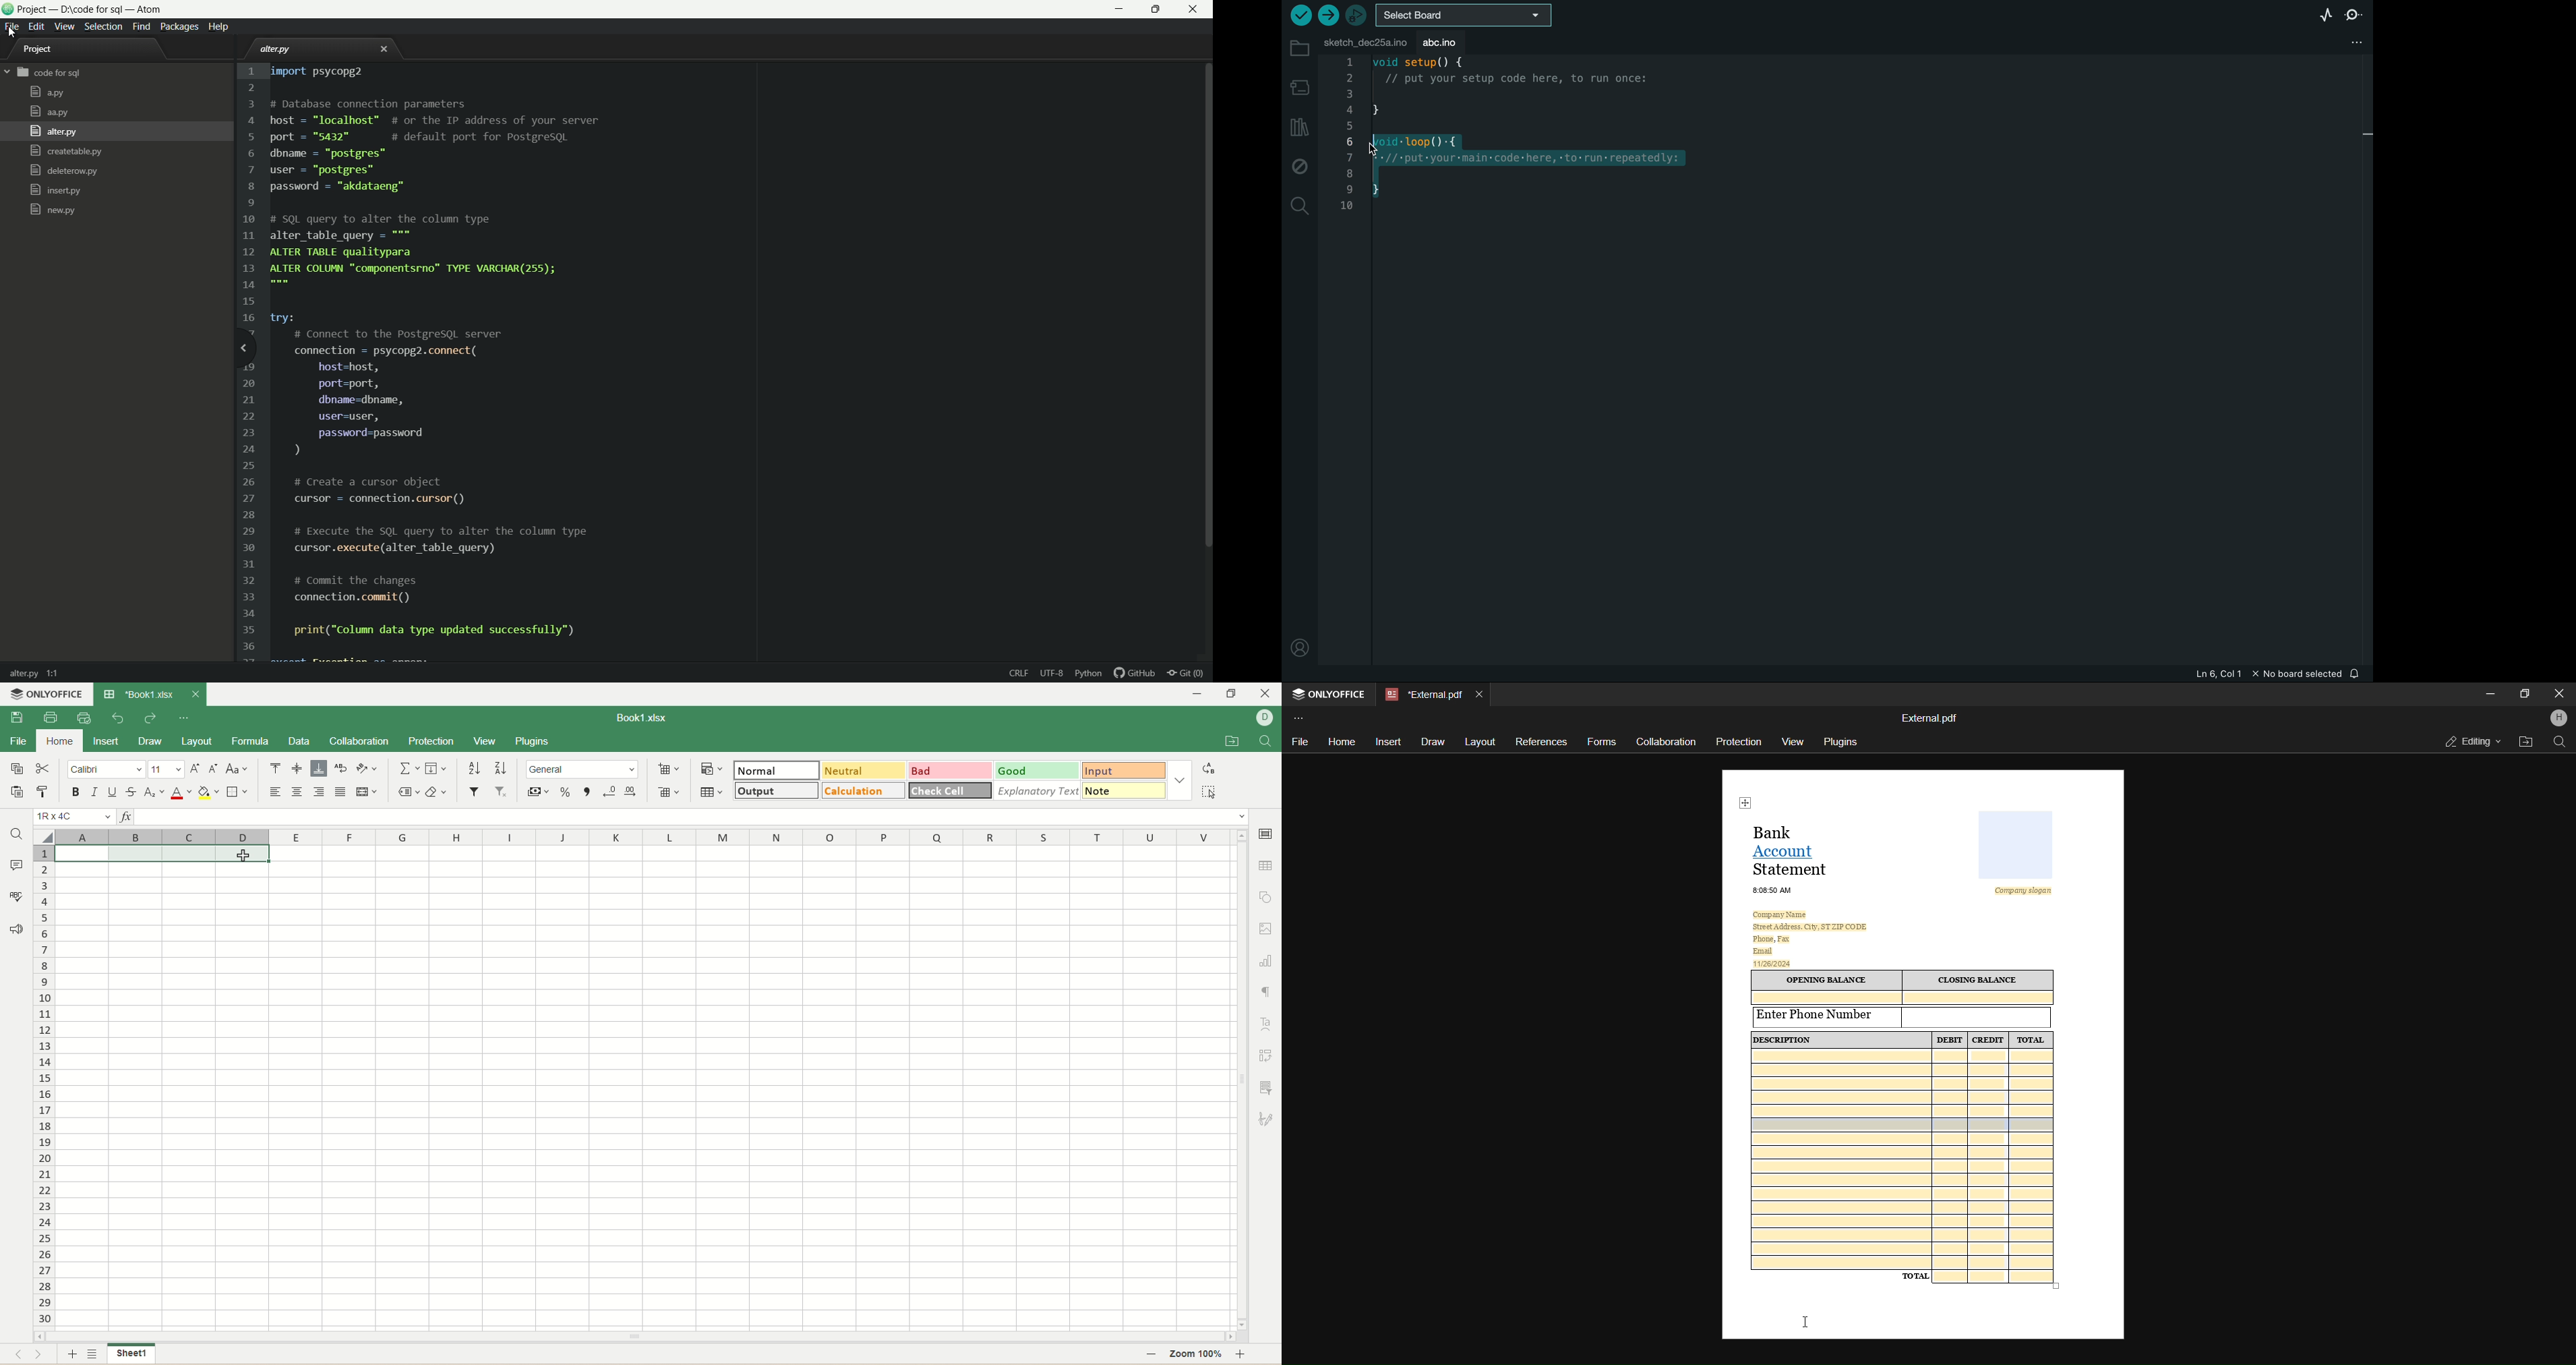 This screenshot has height=1372, width=2576. I want to click on file, so click(17, 742).